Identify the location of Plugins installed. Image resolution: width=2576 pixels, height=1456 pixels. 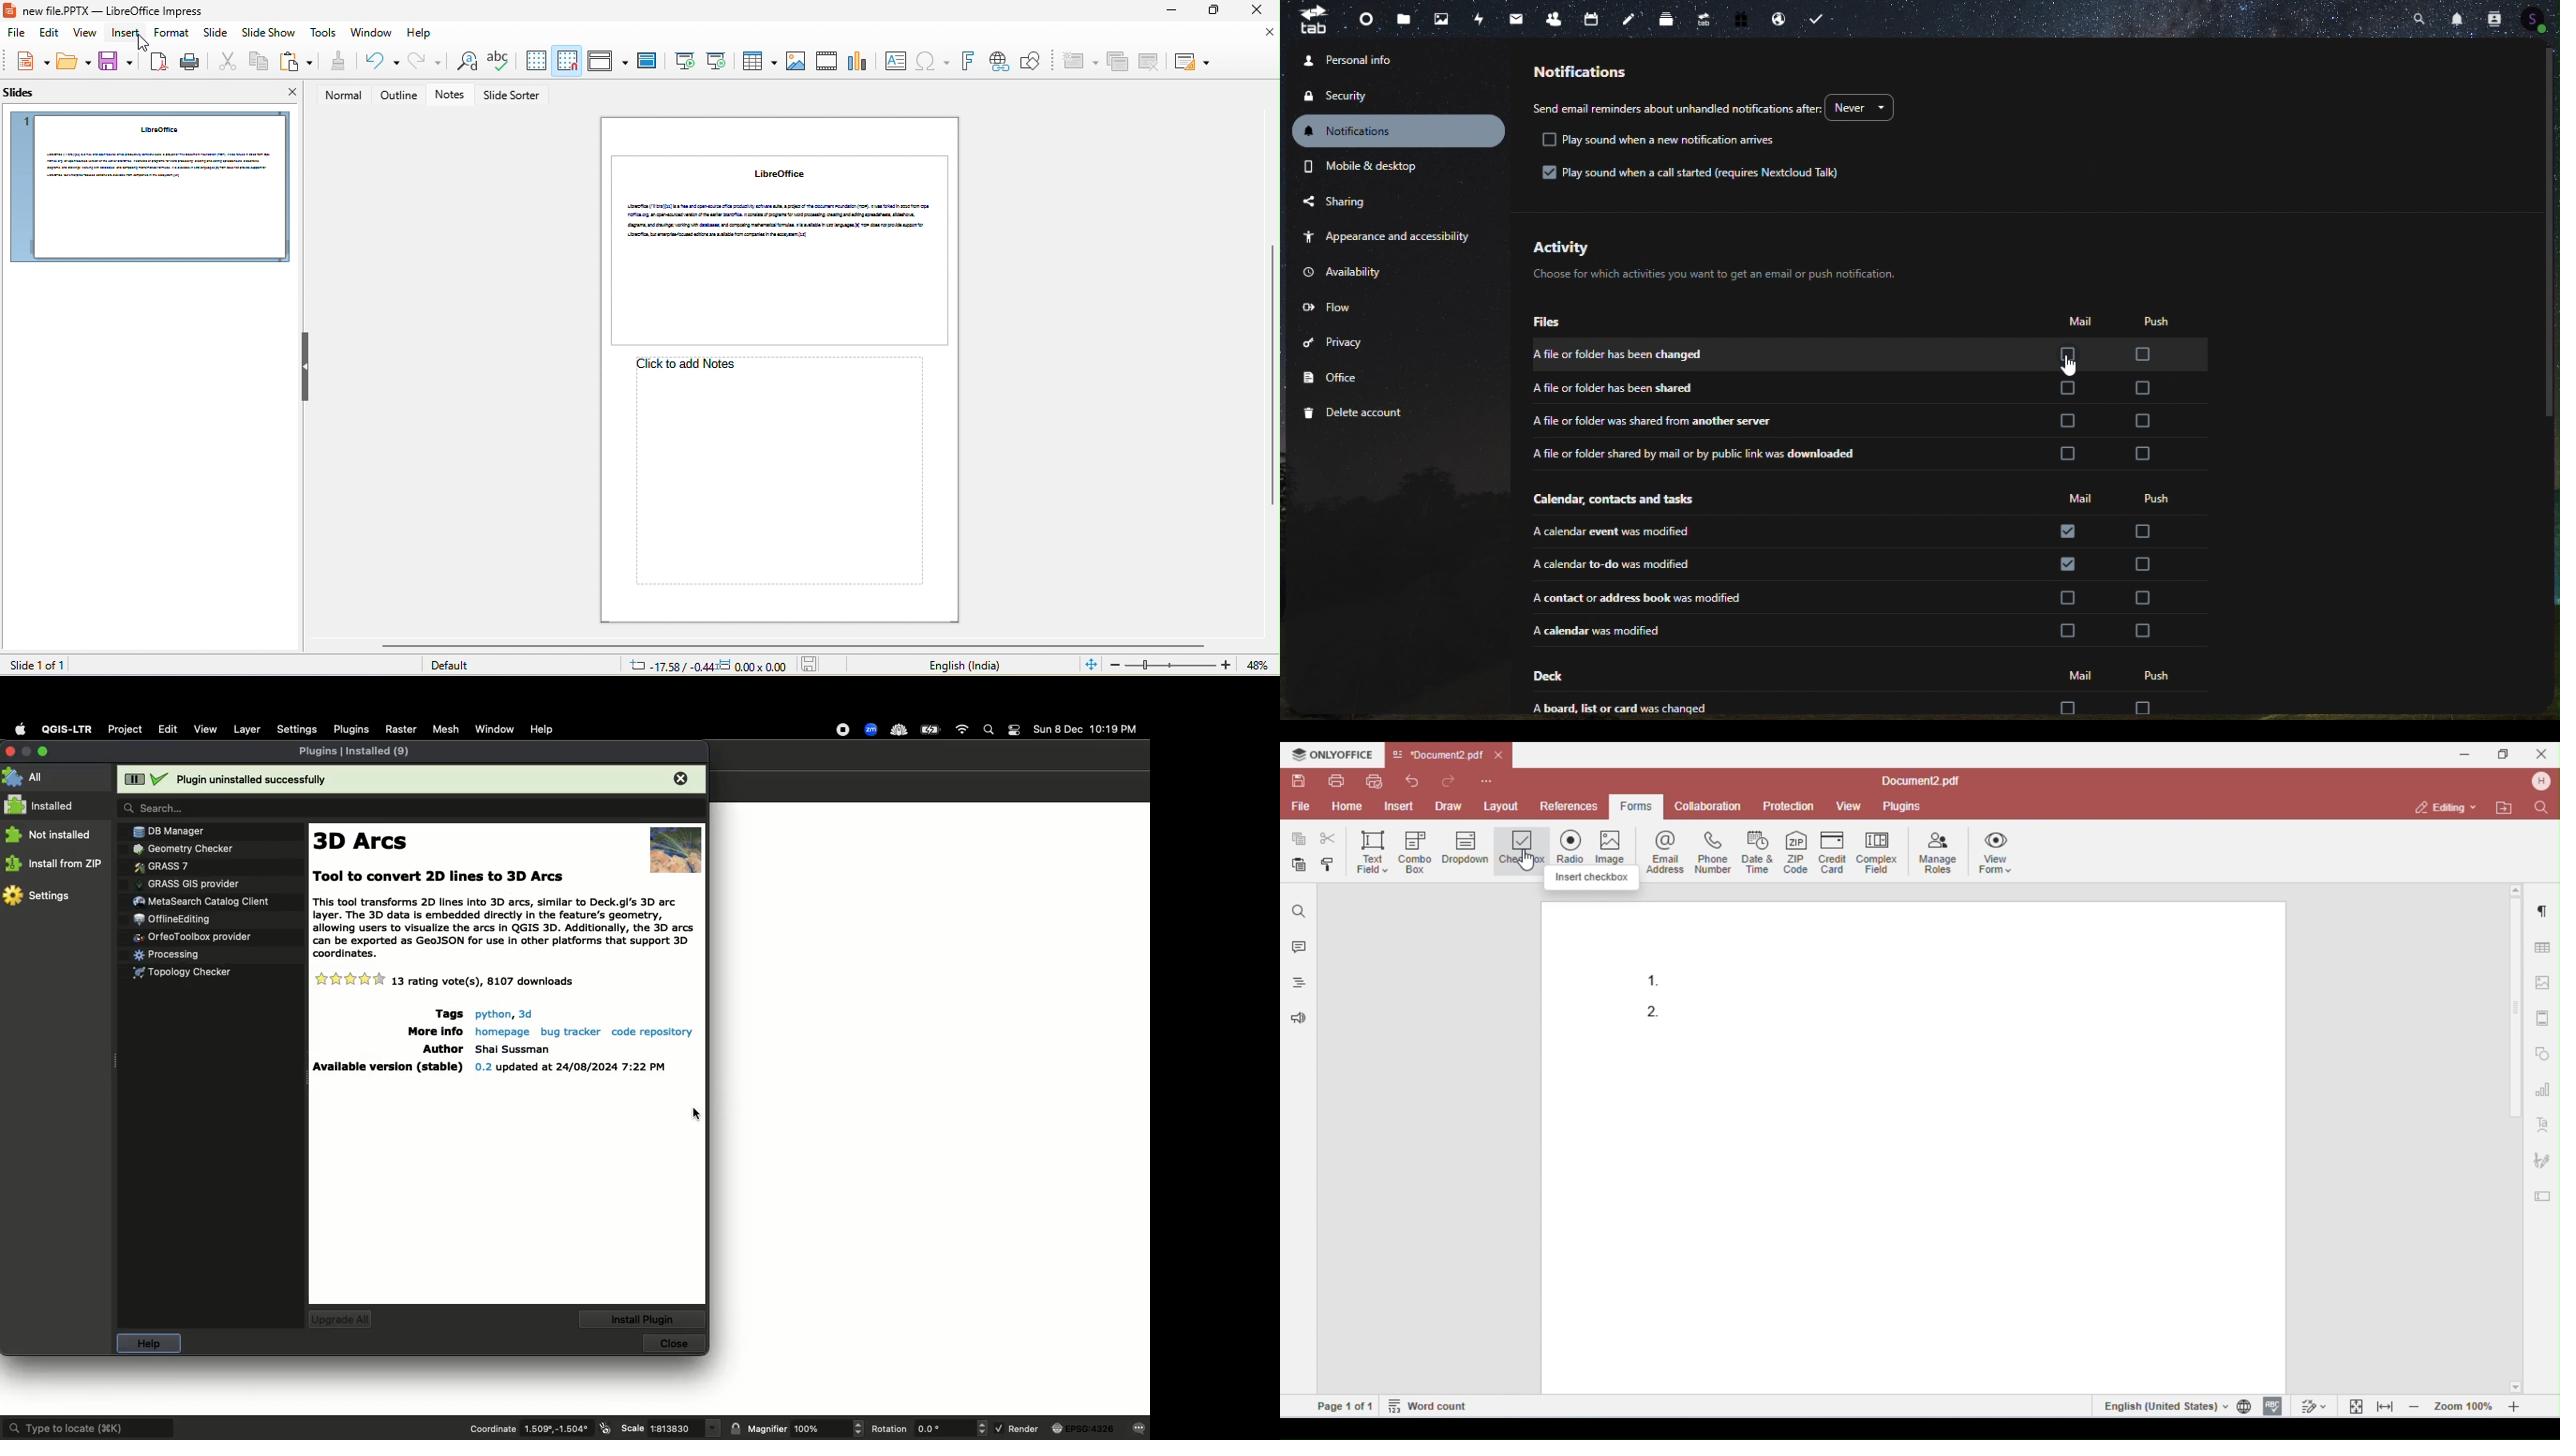
(357, 751).